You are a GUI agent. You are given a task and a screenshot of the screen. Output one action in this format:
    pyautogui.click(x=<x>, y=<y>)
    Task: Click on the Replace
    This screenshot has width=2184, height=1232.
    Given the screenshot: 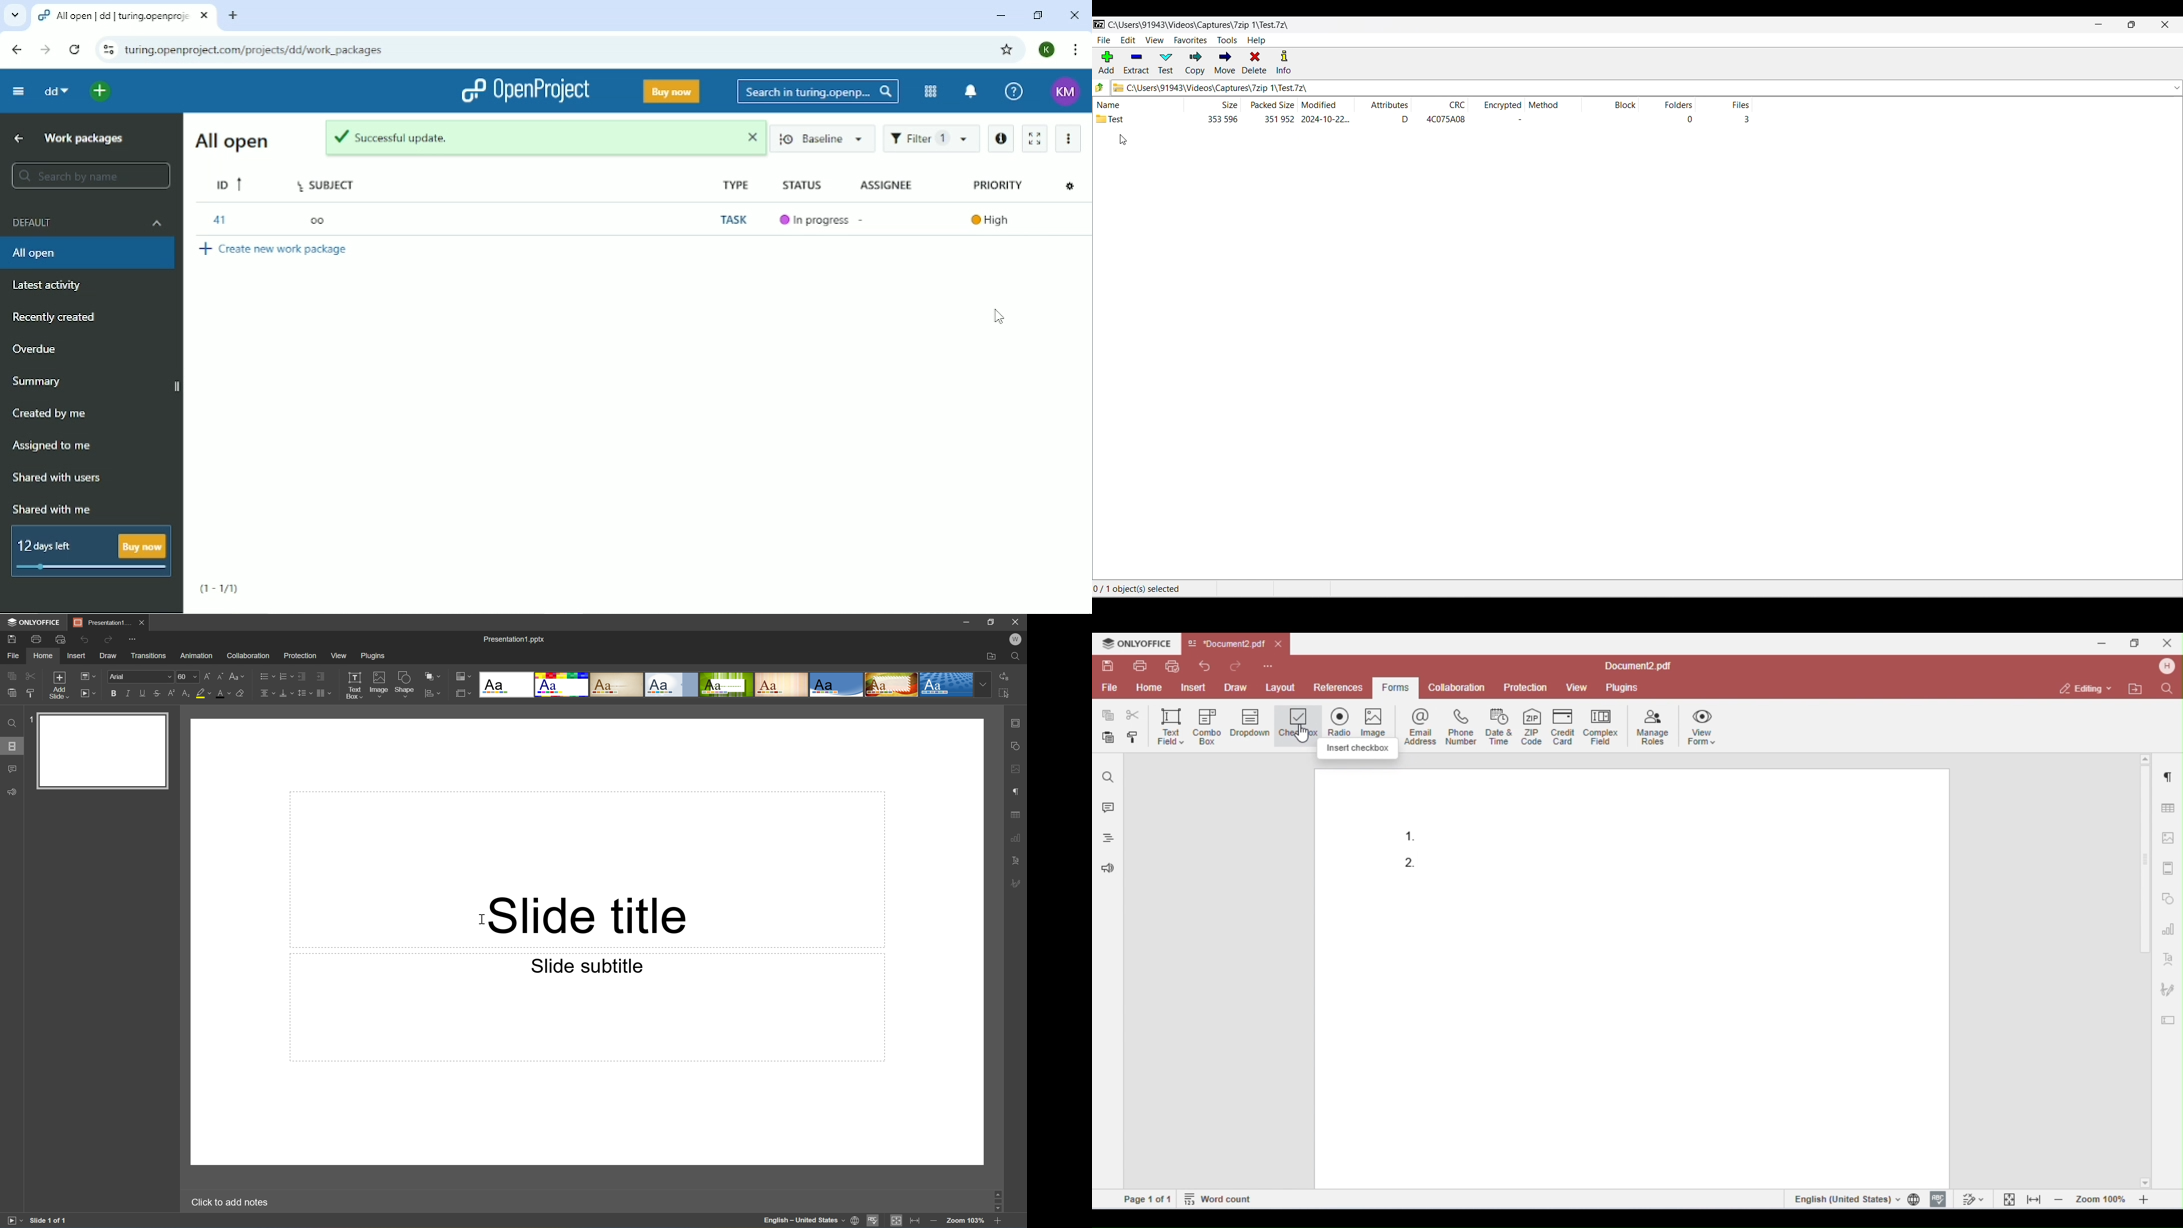 What is the action you would take?
    pyautogui.click(x=1004, y=675)
    